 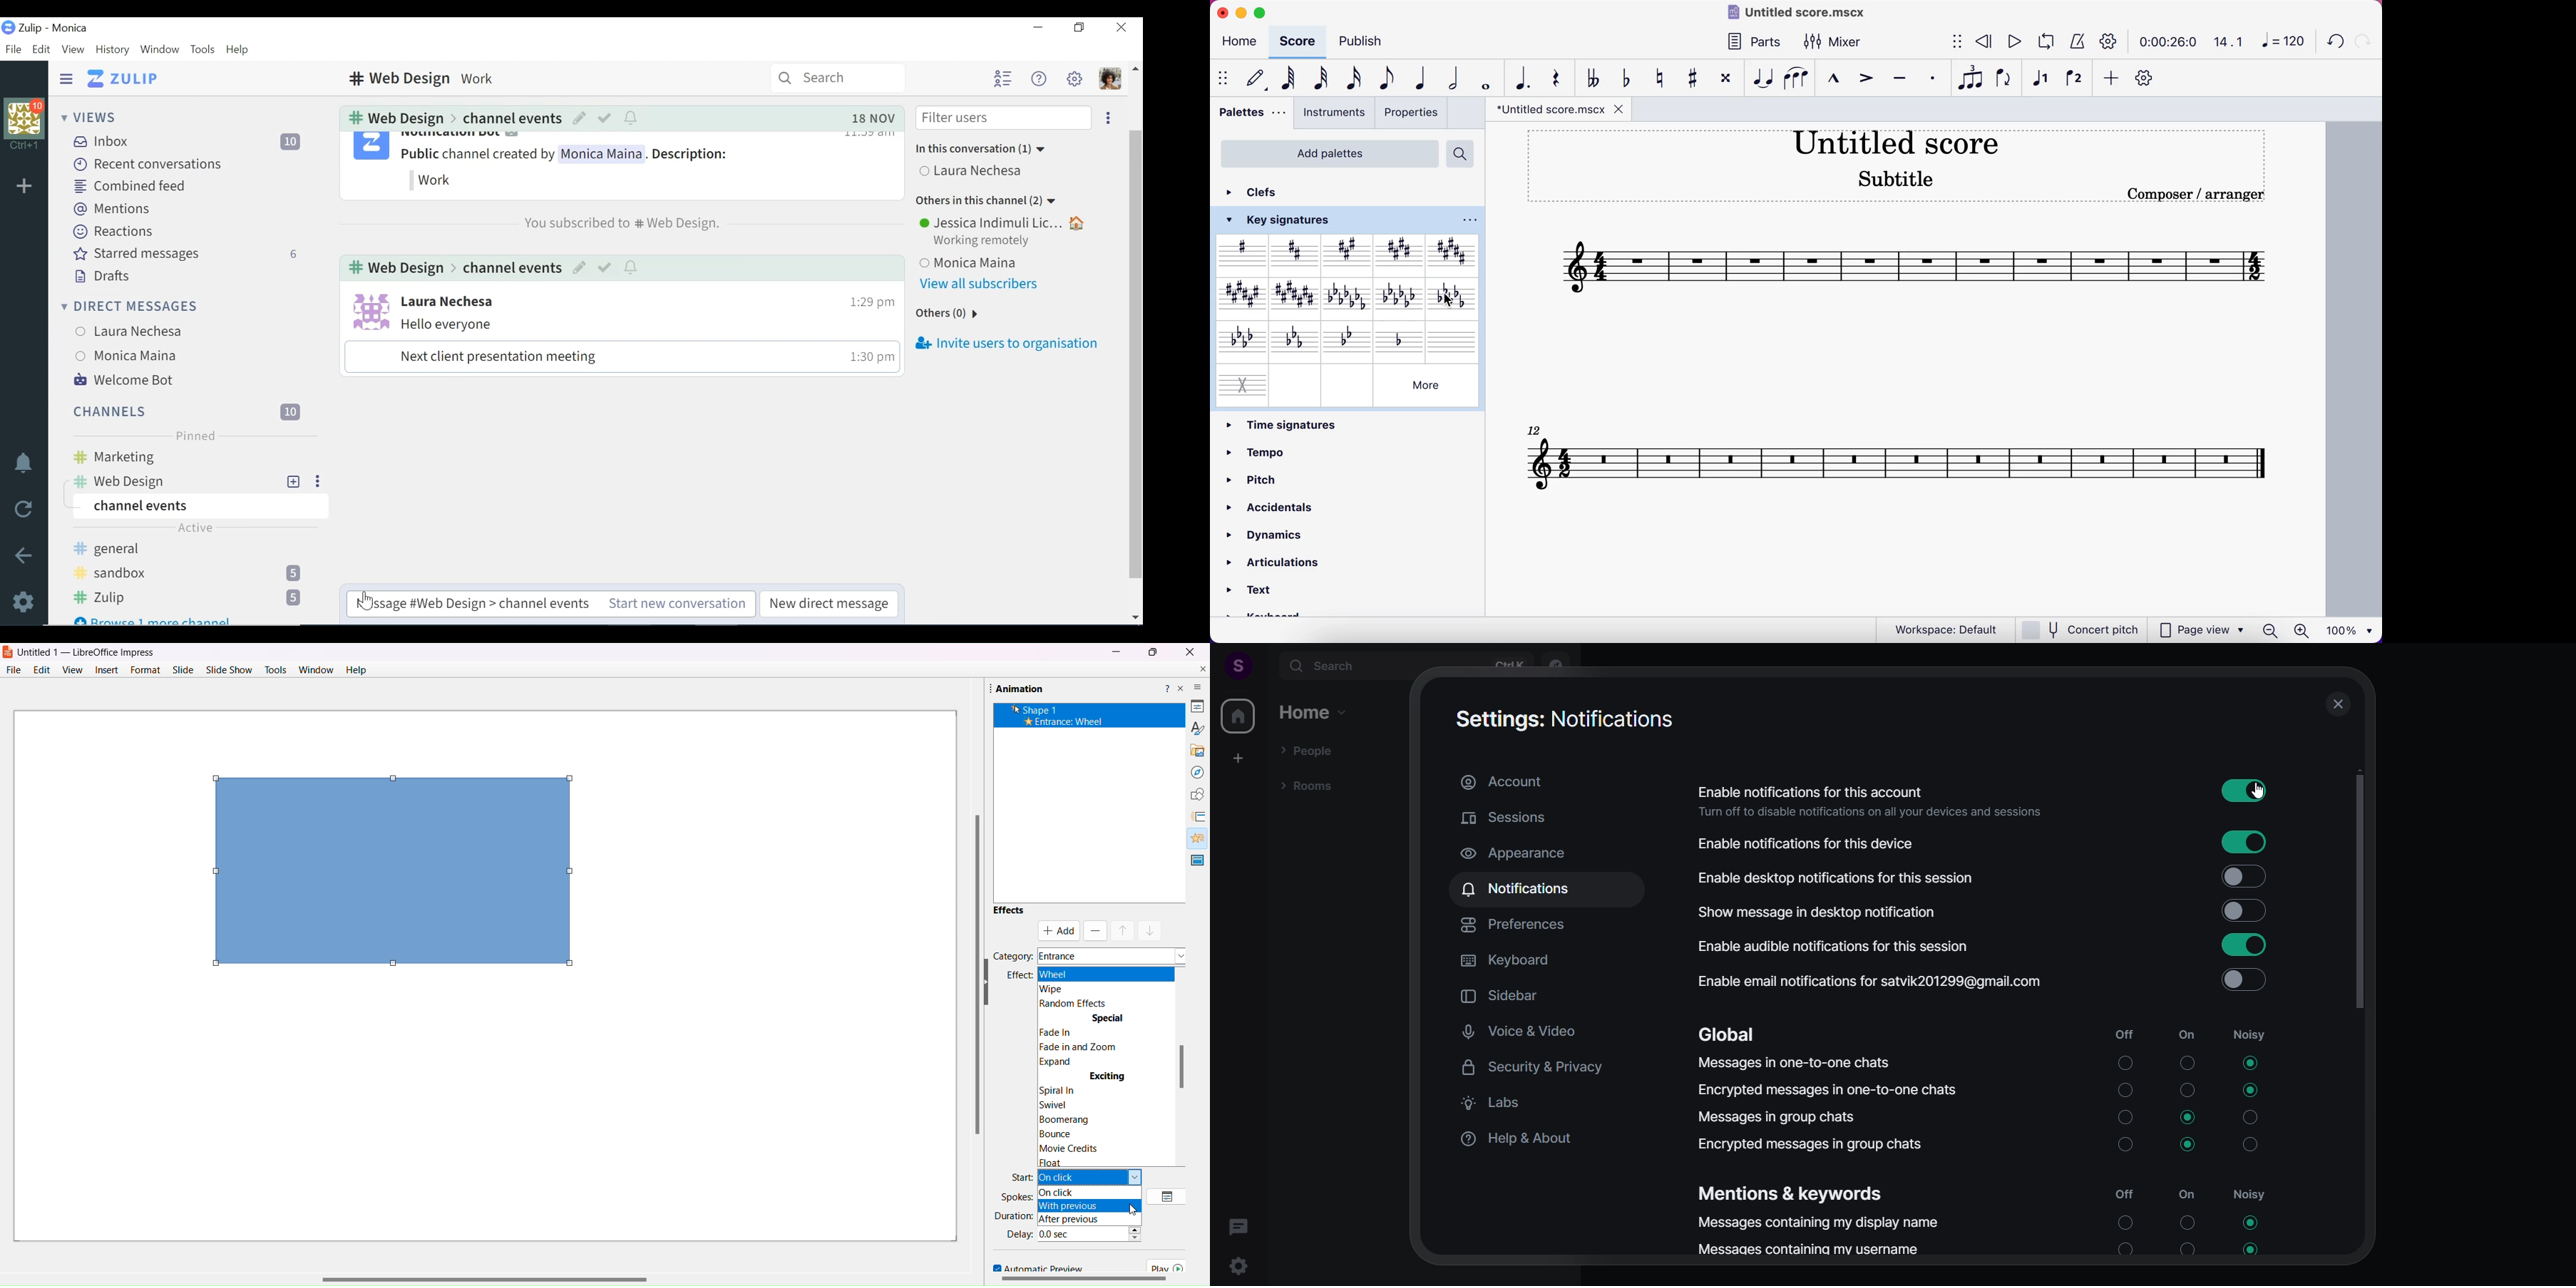 What do you see at coordinates (2335, 704) in the screenshot?
I see `close dialog` at bounding box center [2335, 704].